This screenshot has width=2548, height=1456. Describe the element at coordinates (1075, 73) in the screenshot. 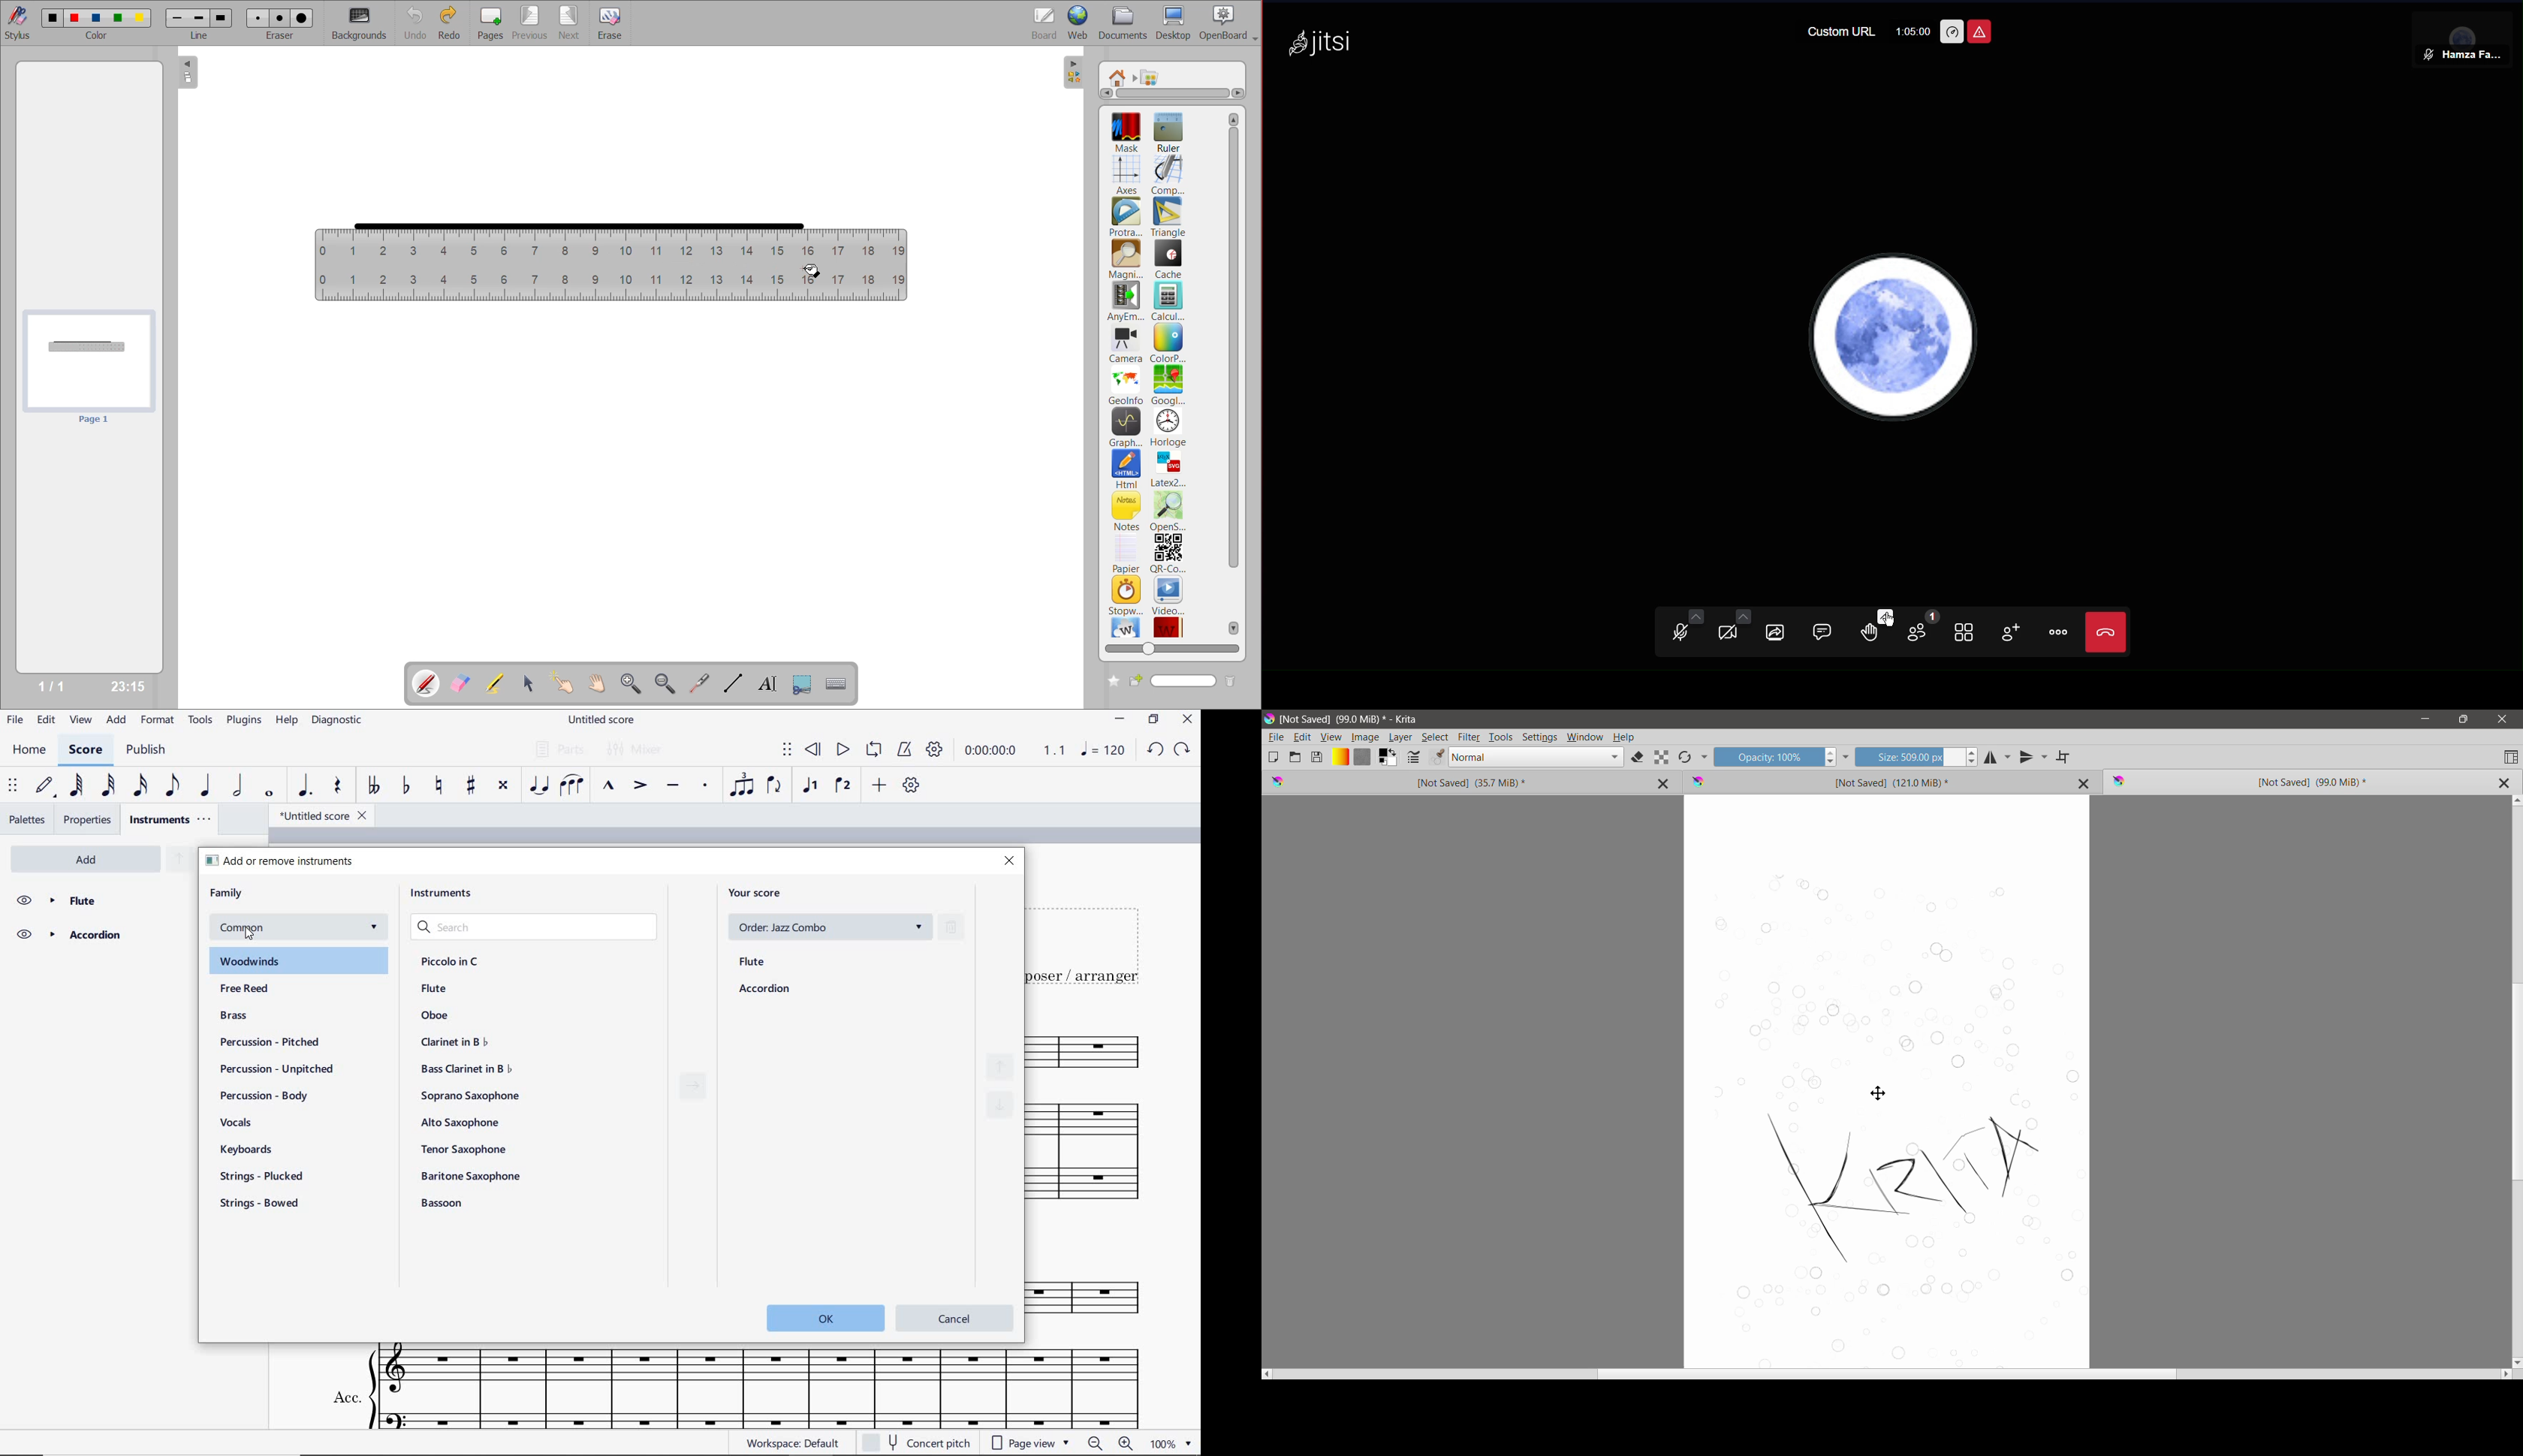

I see `collapse` at that location.